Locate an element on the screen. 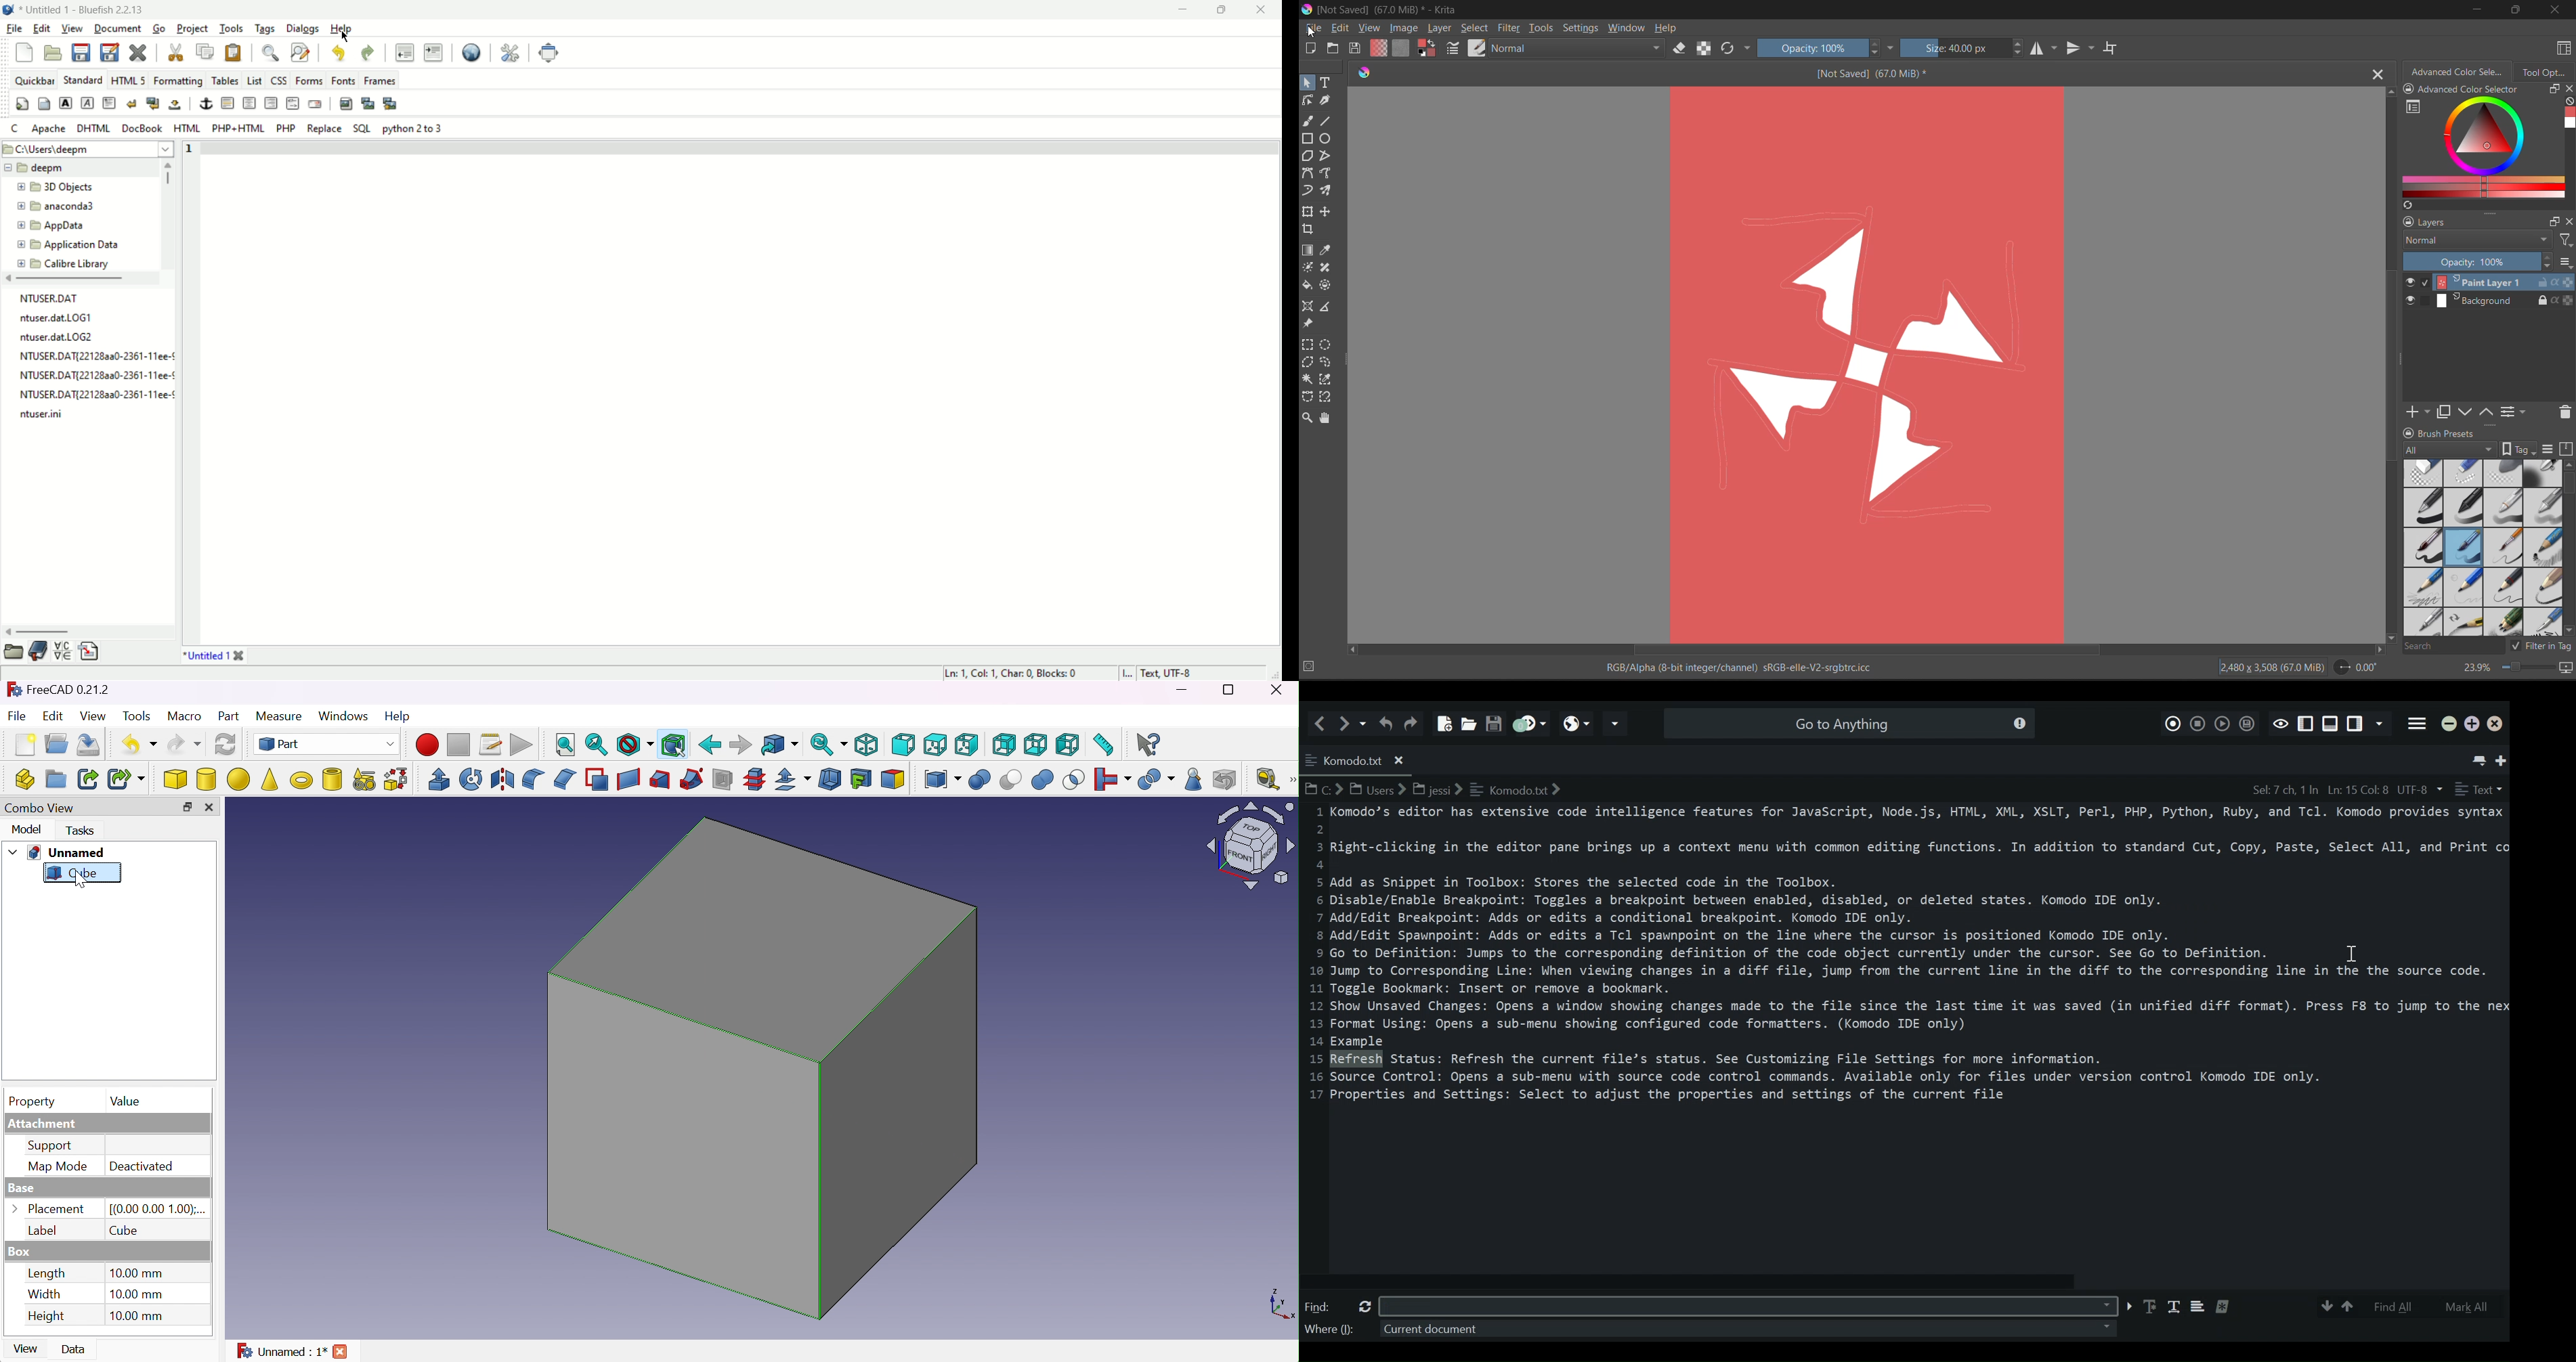 This screenshot has width=2576, height=1372. Intersection is located at coordinates (1073, 780).